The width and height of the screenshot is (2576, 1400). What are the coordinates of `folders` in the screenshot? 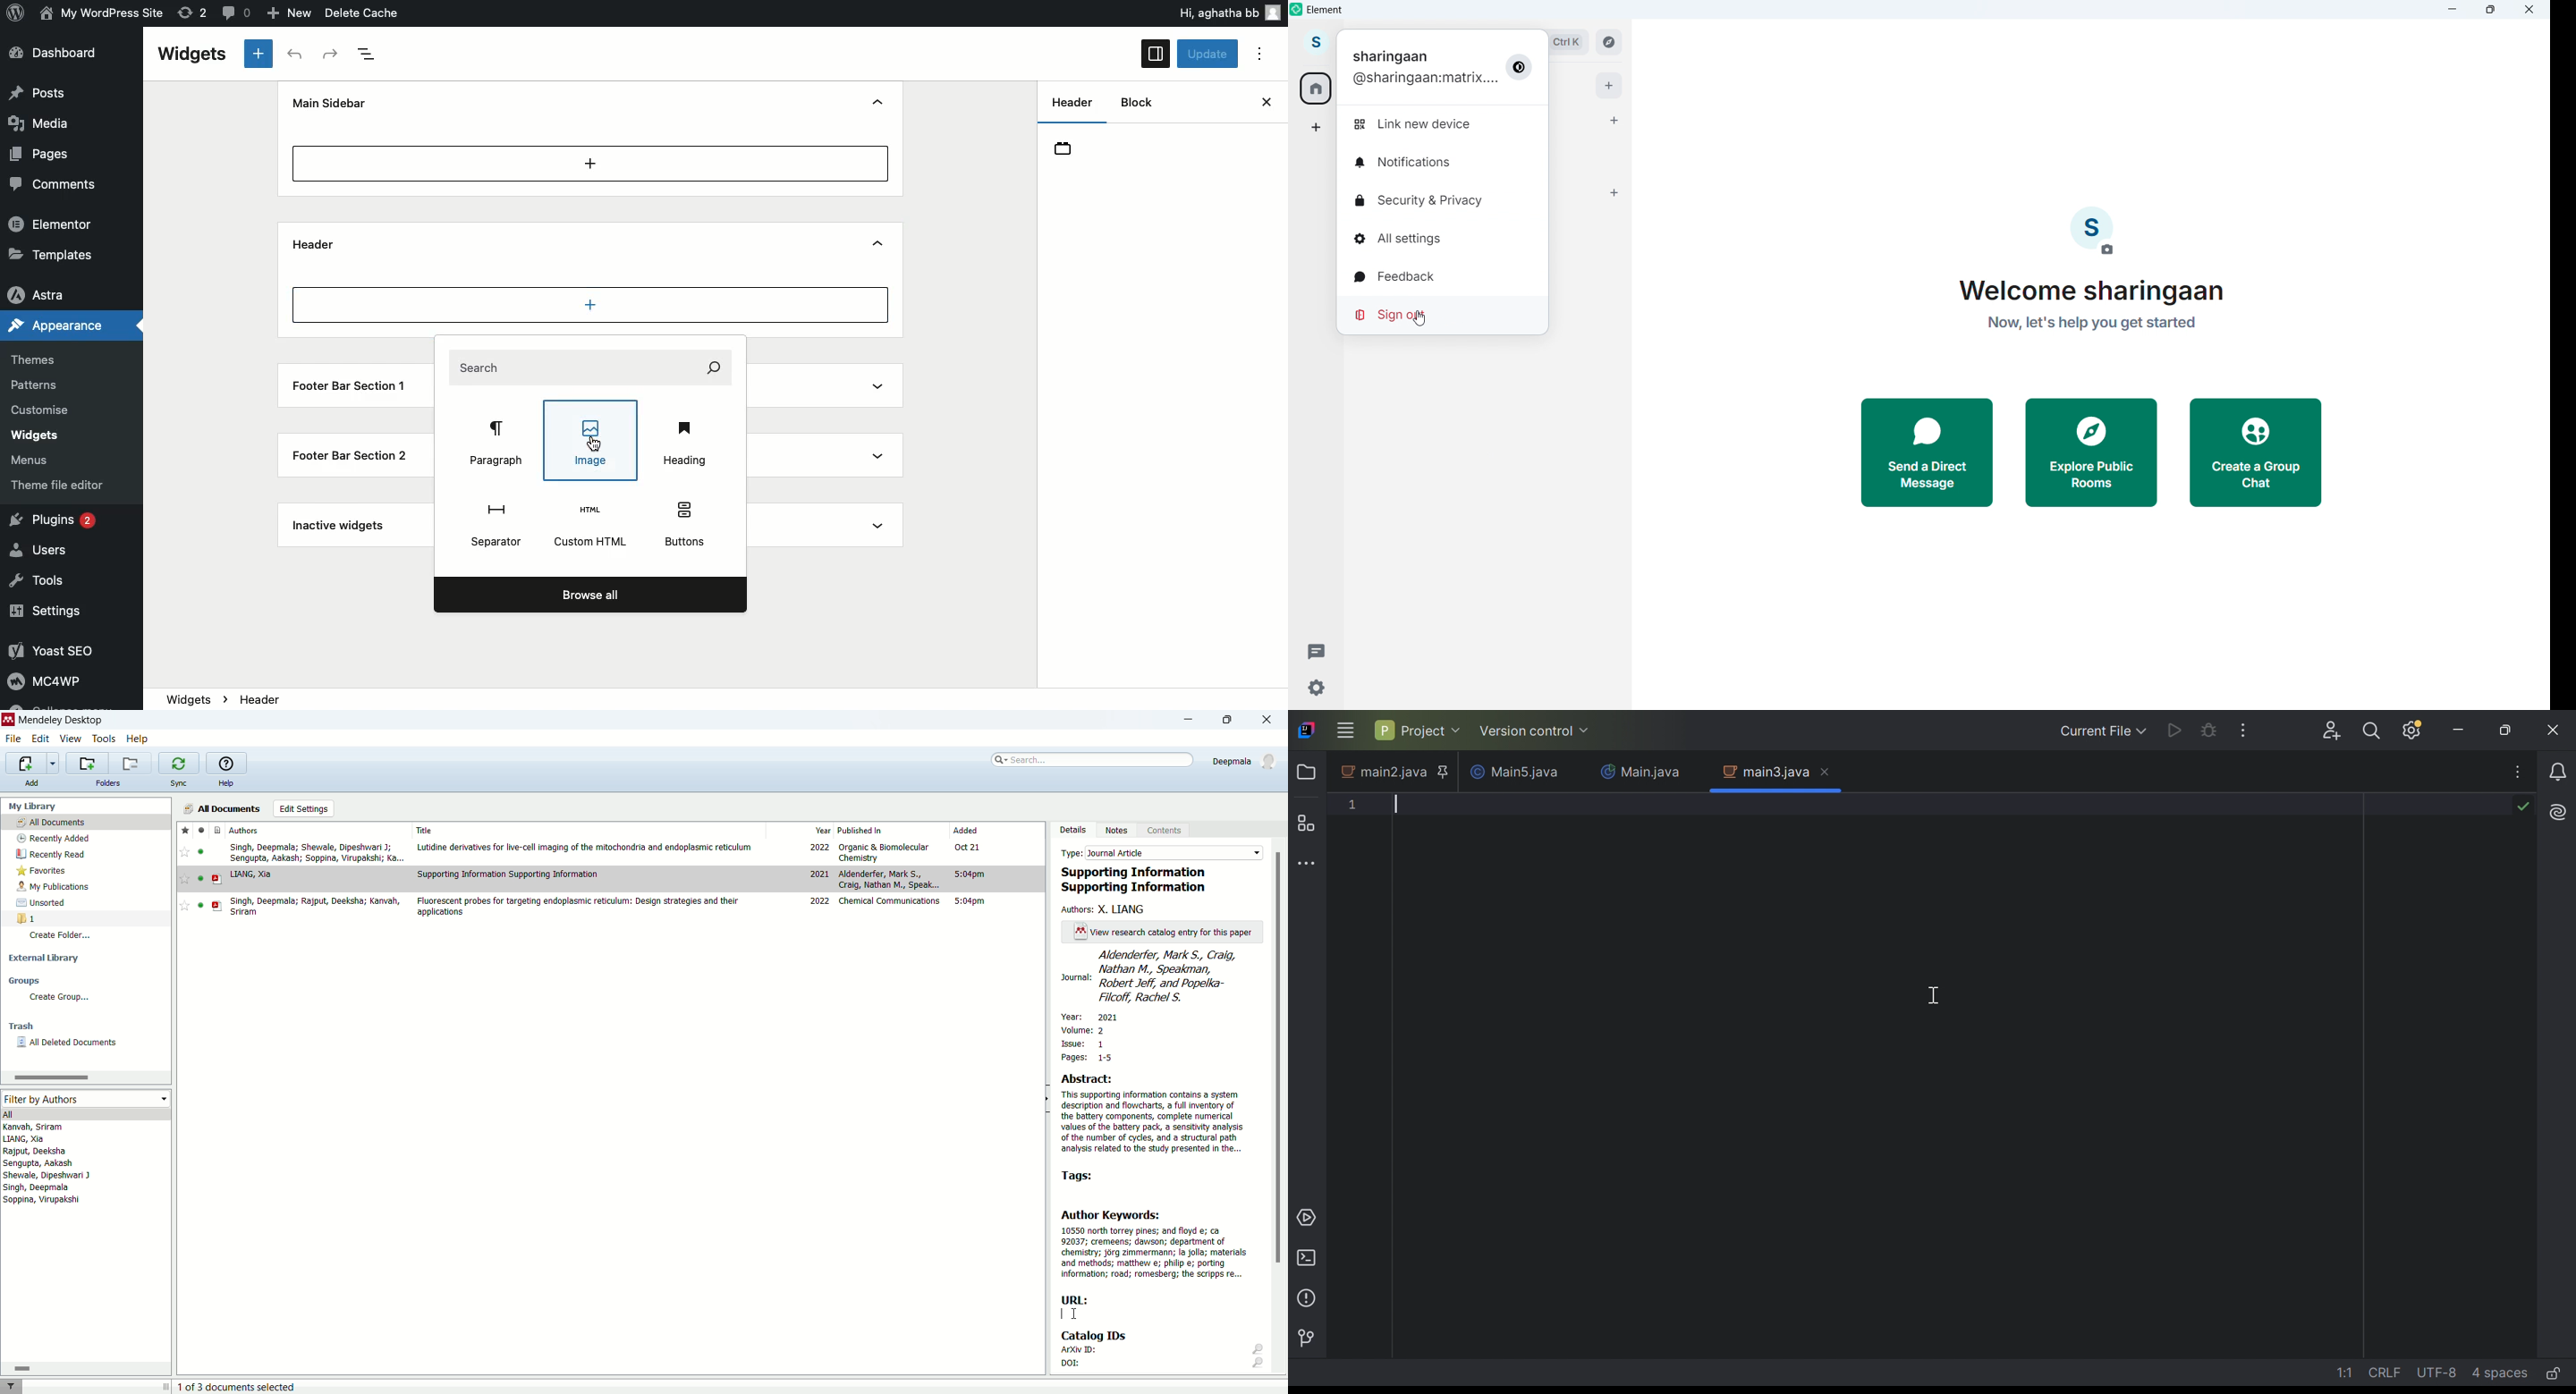 It's located at (110, 784).